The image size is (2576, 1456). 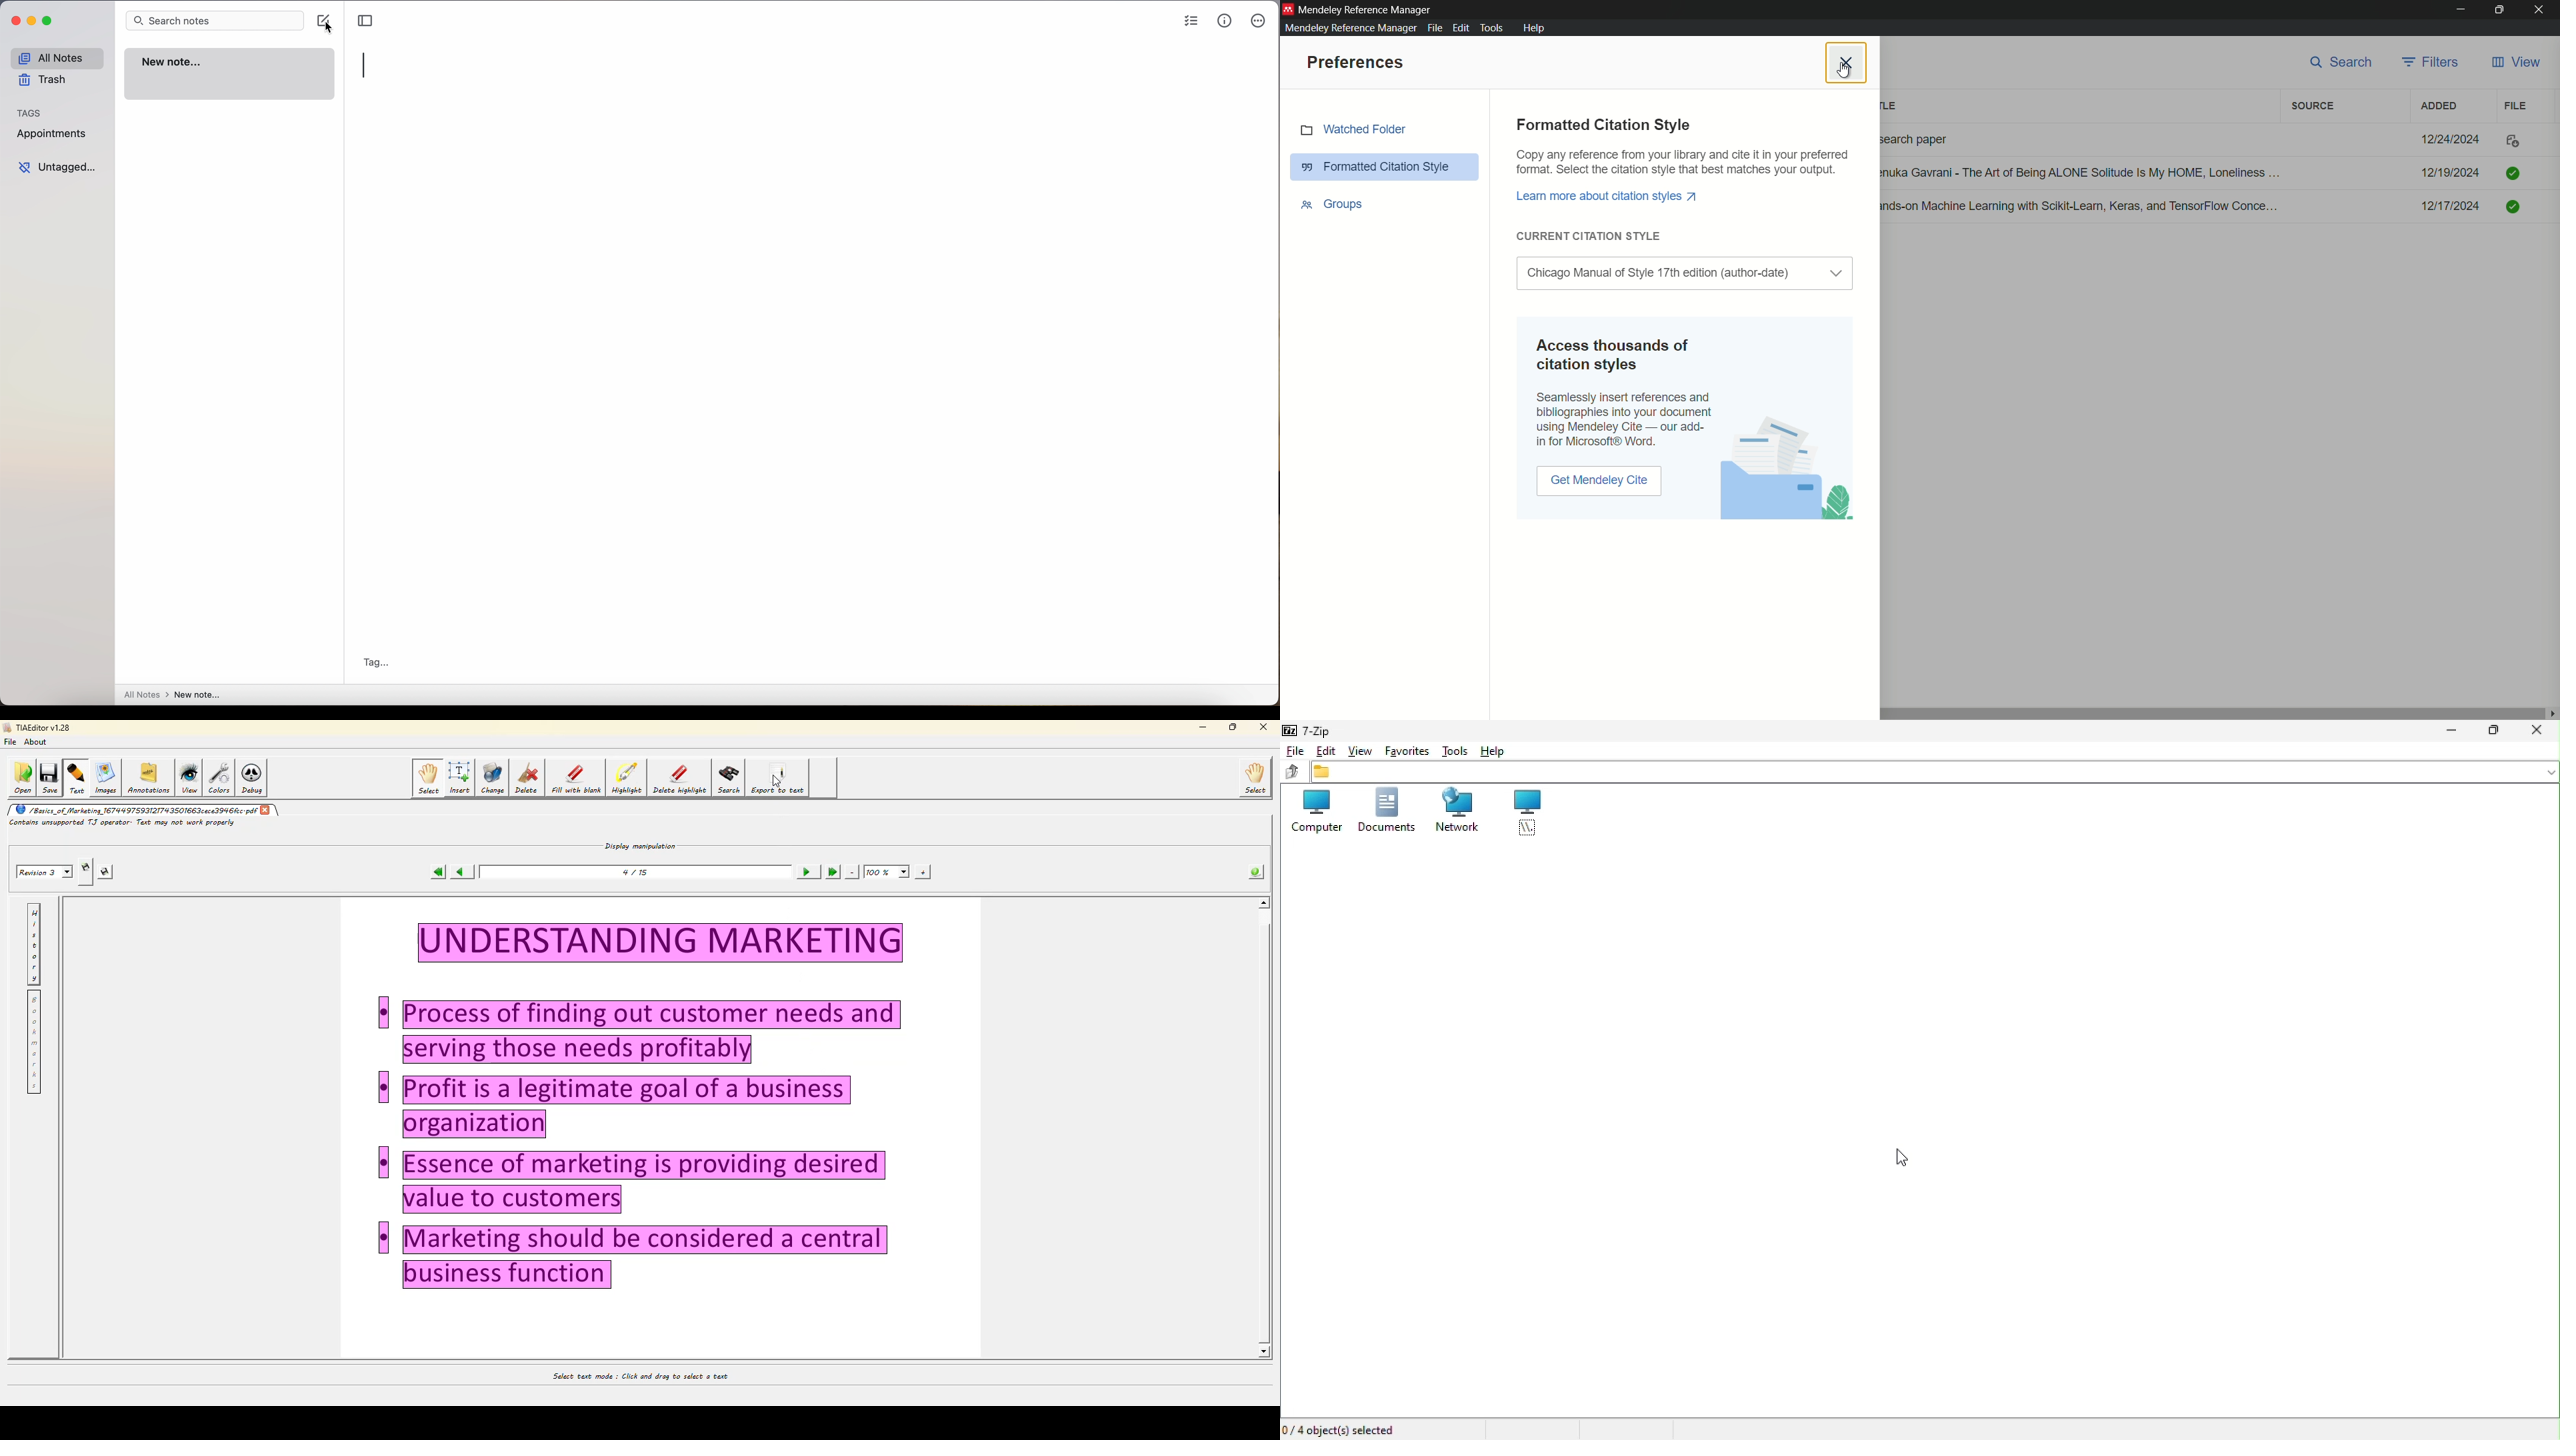 I want to click on filters, so click(x=2433, y=62).